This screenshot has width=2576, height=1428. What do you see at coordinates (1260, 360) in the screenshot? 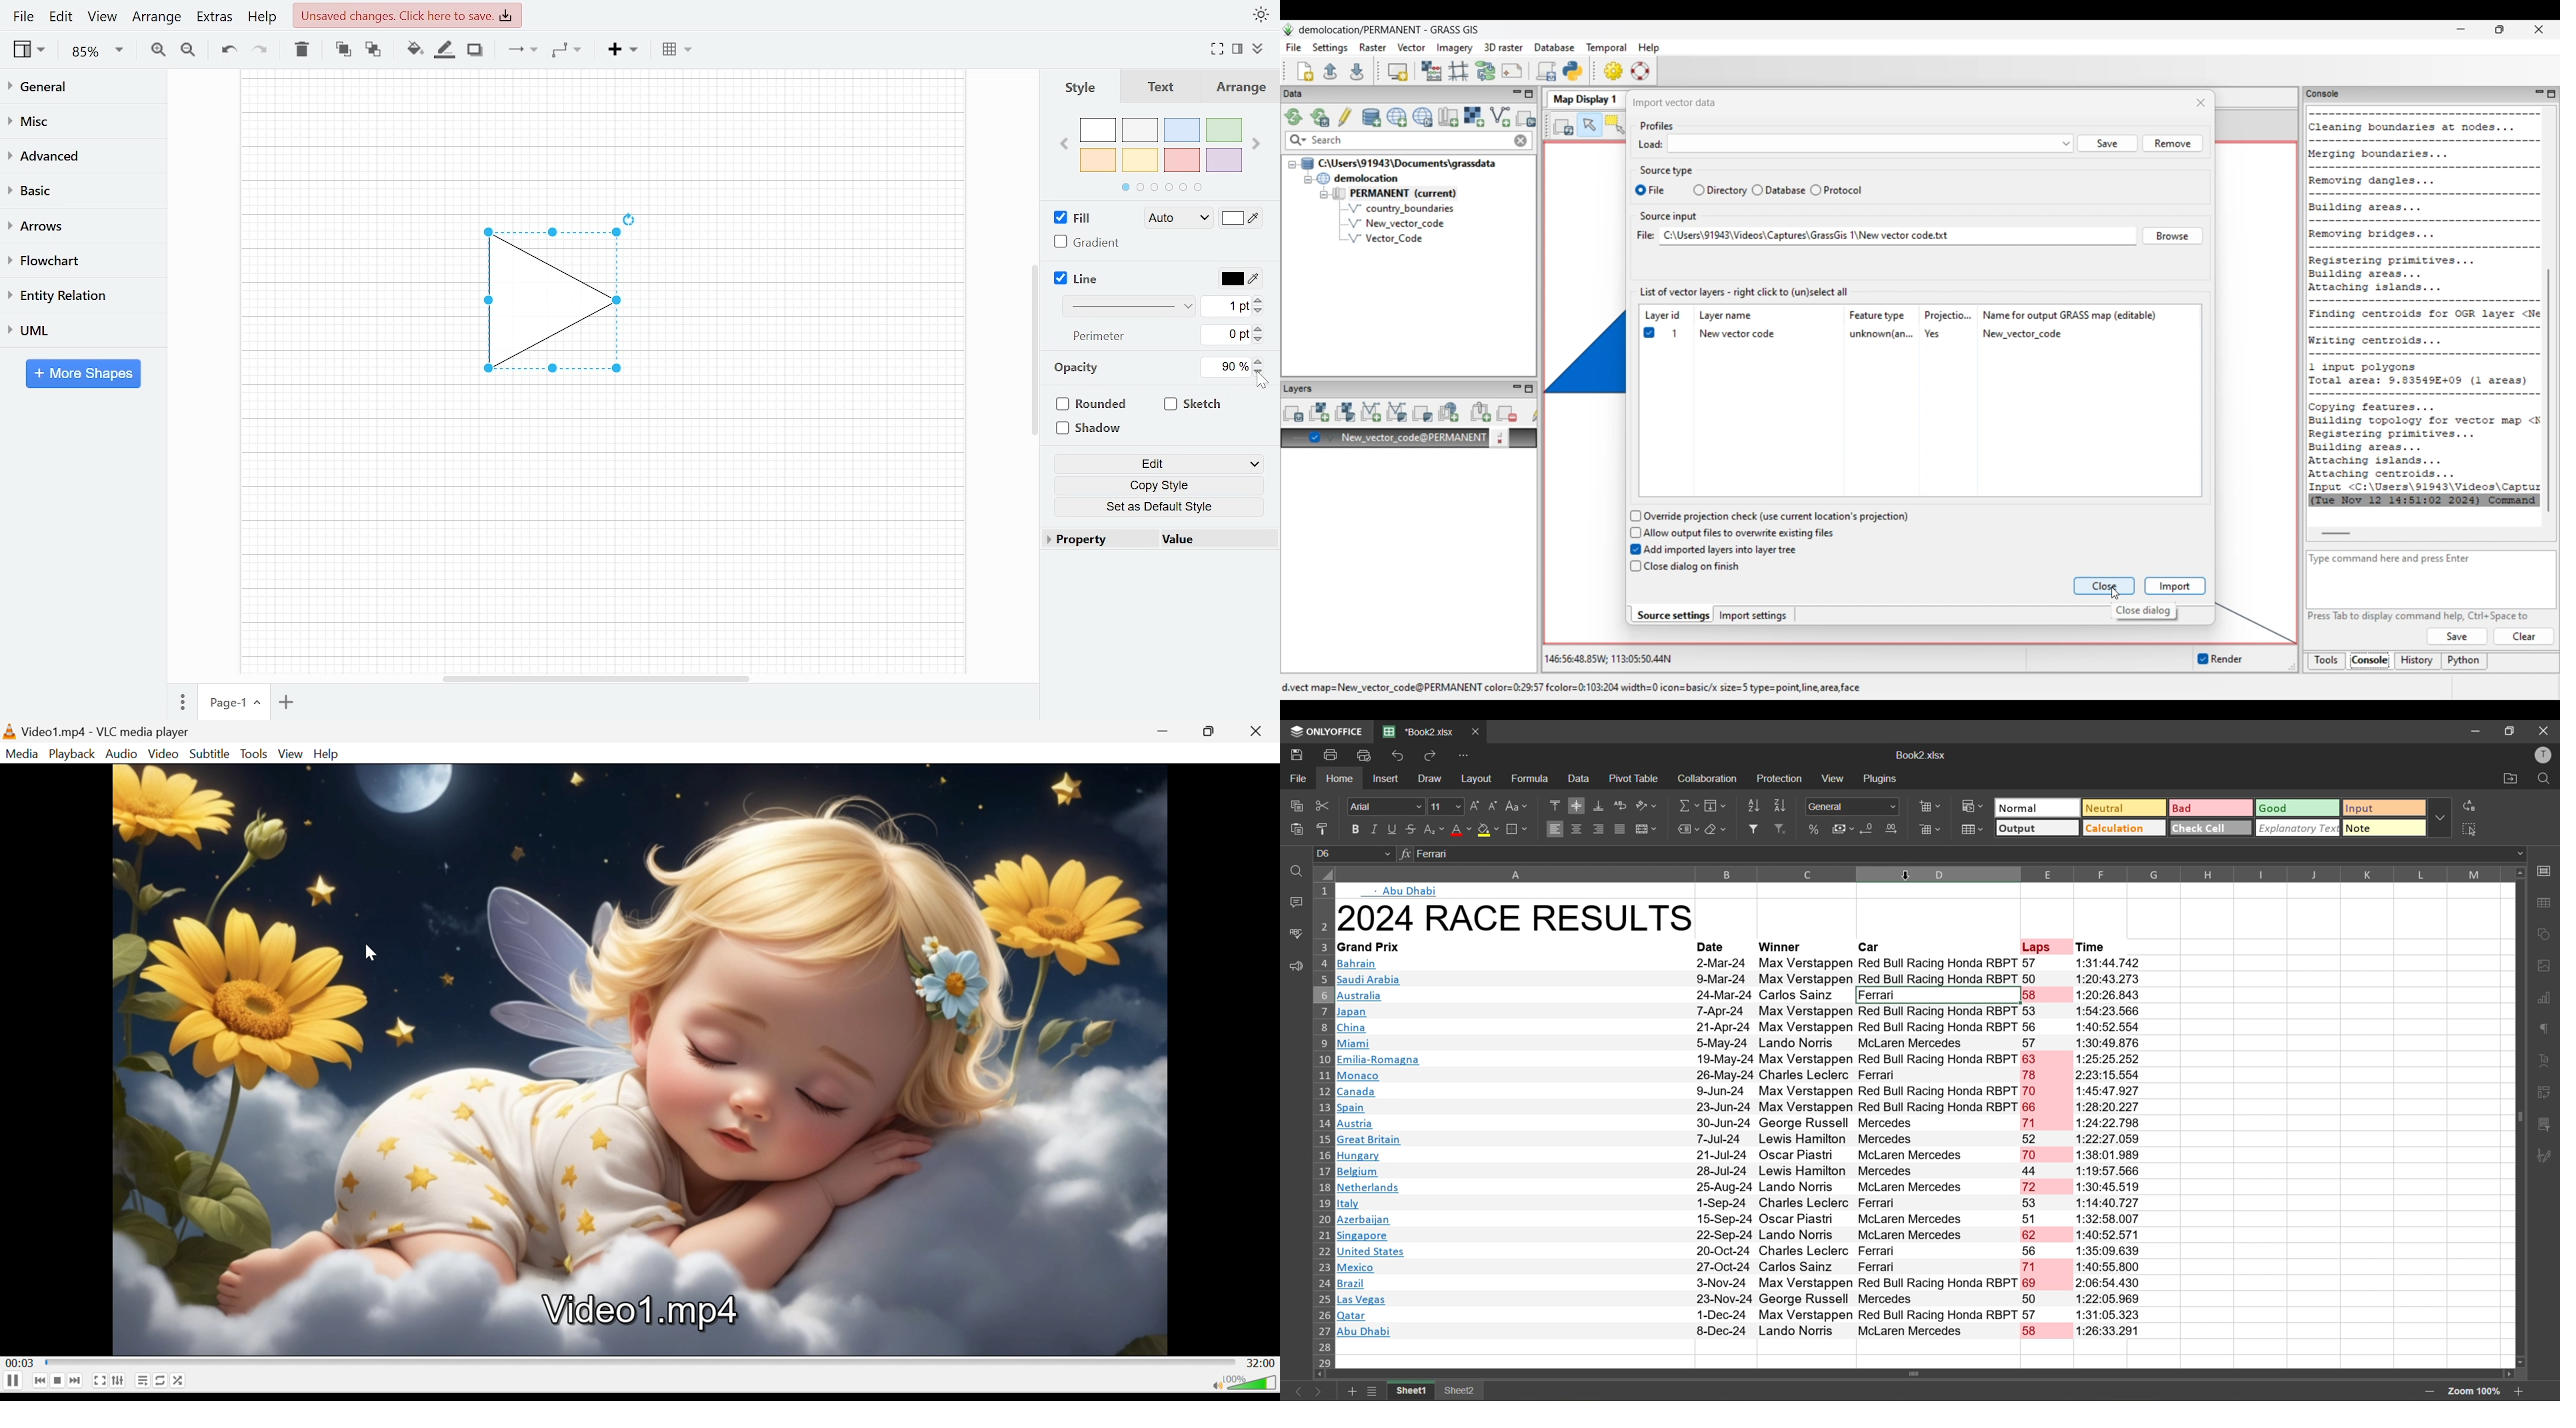
I see `Increase Opacity` at bounding box center [1260, 360].